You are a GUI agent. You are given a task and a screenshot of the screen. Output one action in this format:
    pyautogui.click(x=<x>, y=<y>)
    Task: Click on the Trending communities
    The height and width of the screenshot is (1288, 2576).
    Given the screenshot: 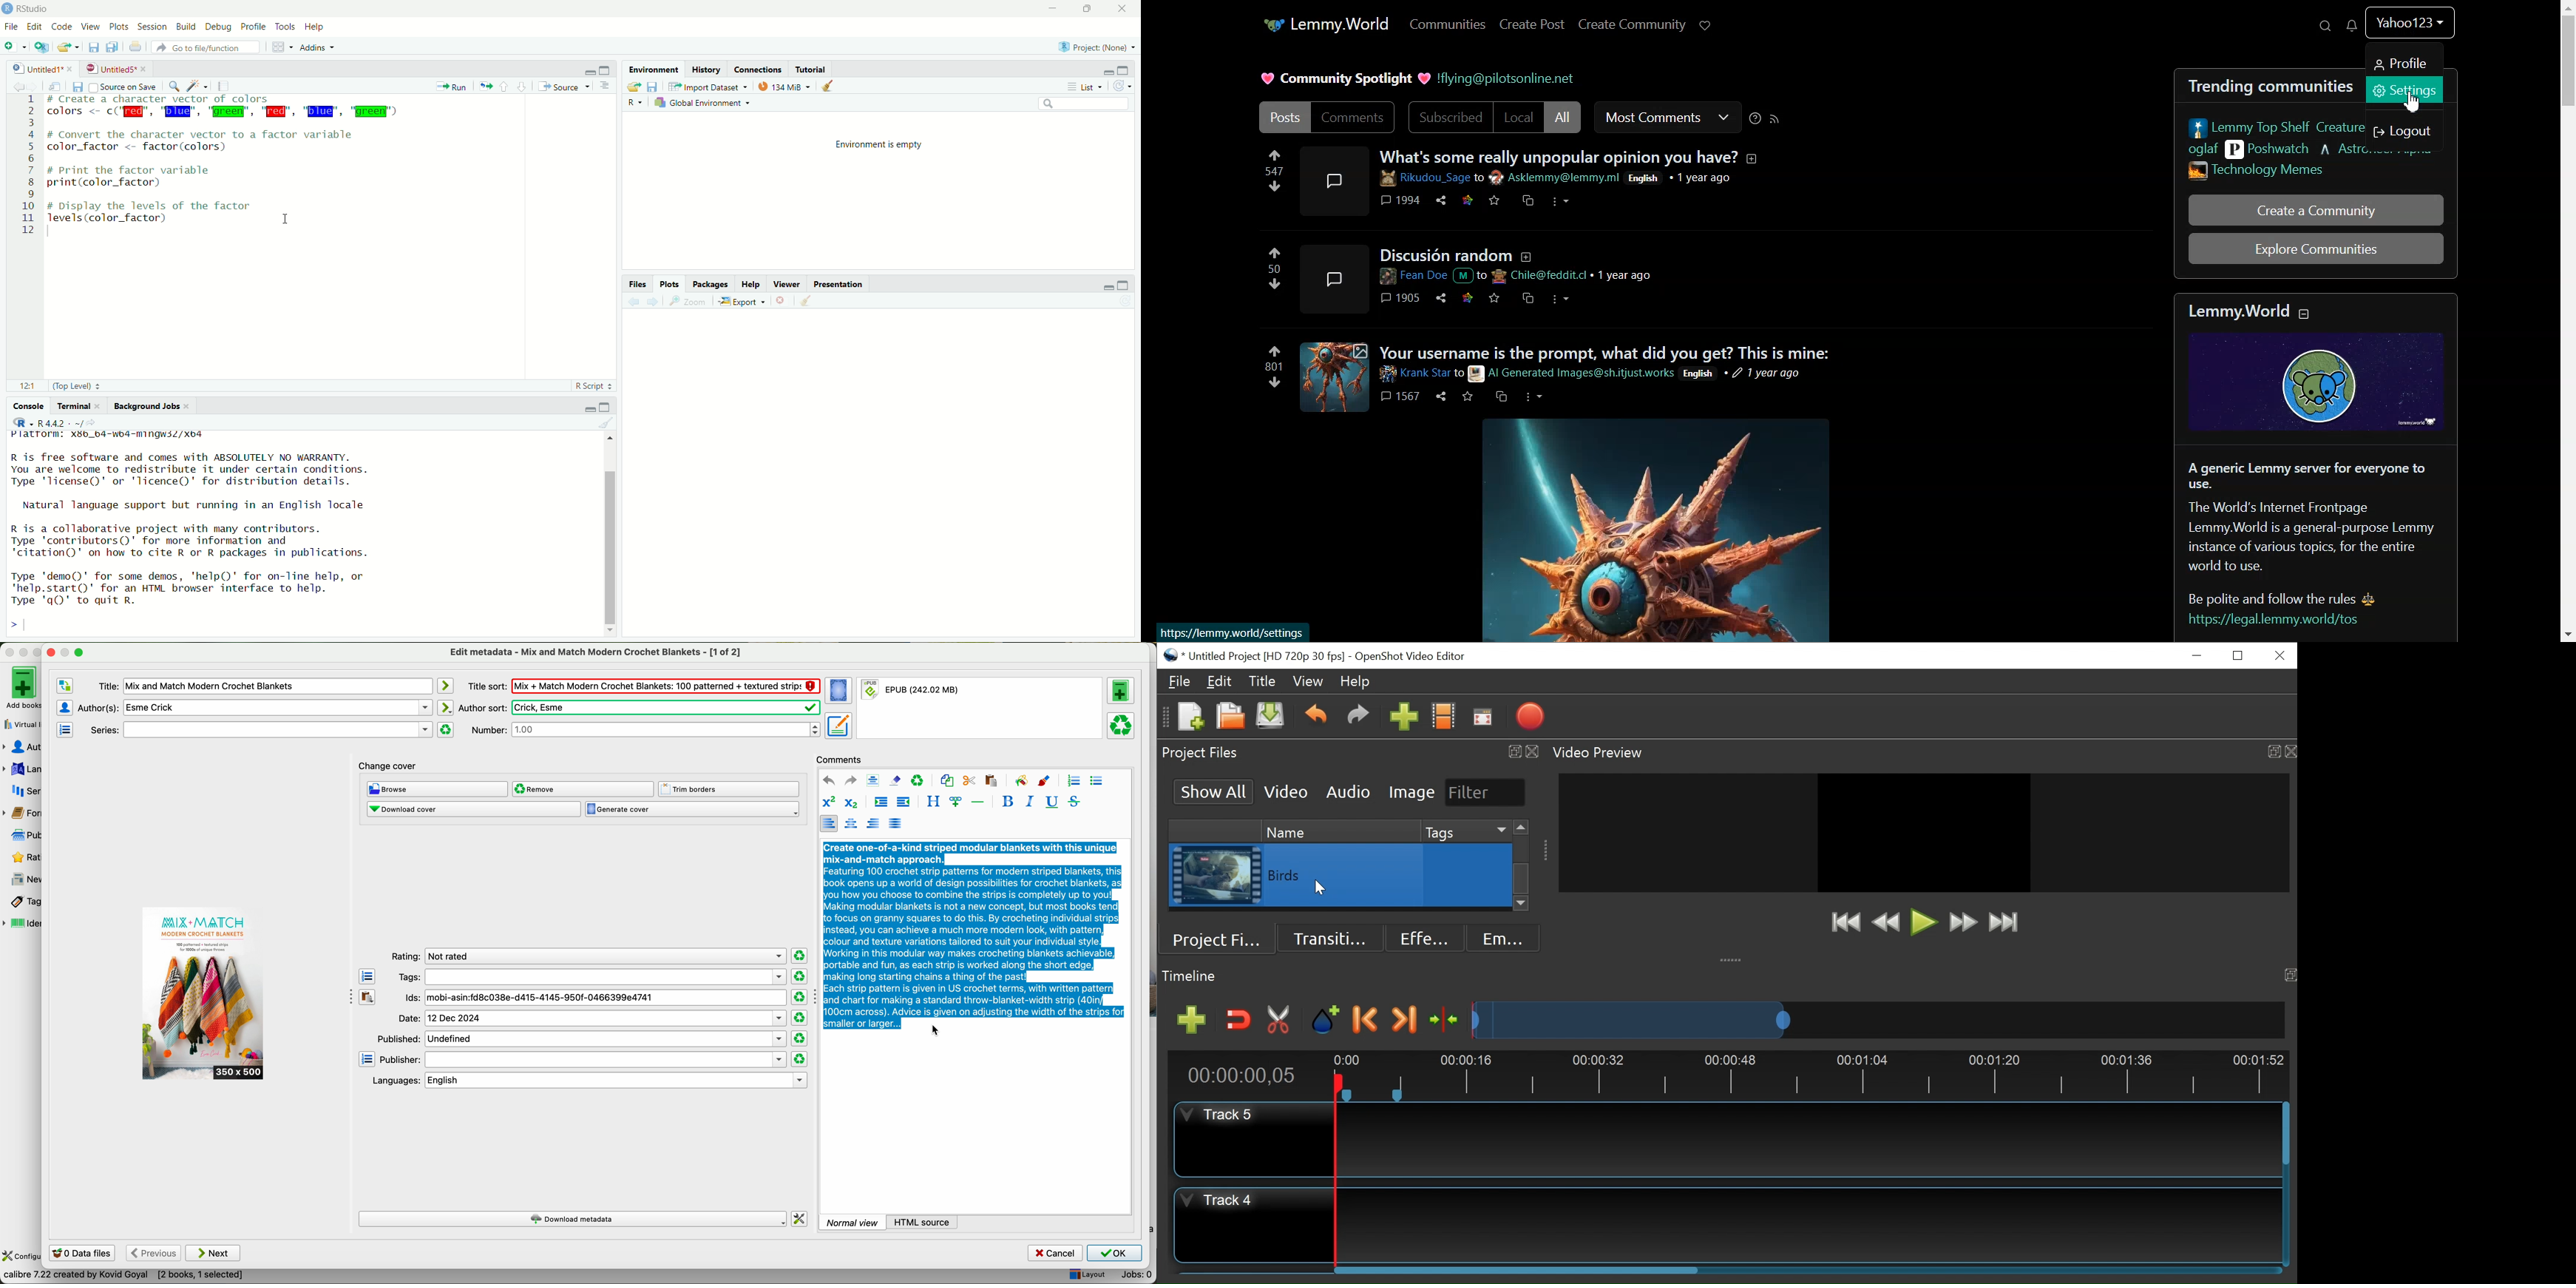 What is the action you would take?
    pyautogui.click(x=2262, y=86)
    